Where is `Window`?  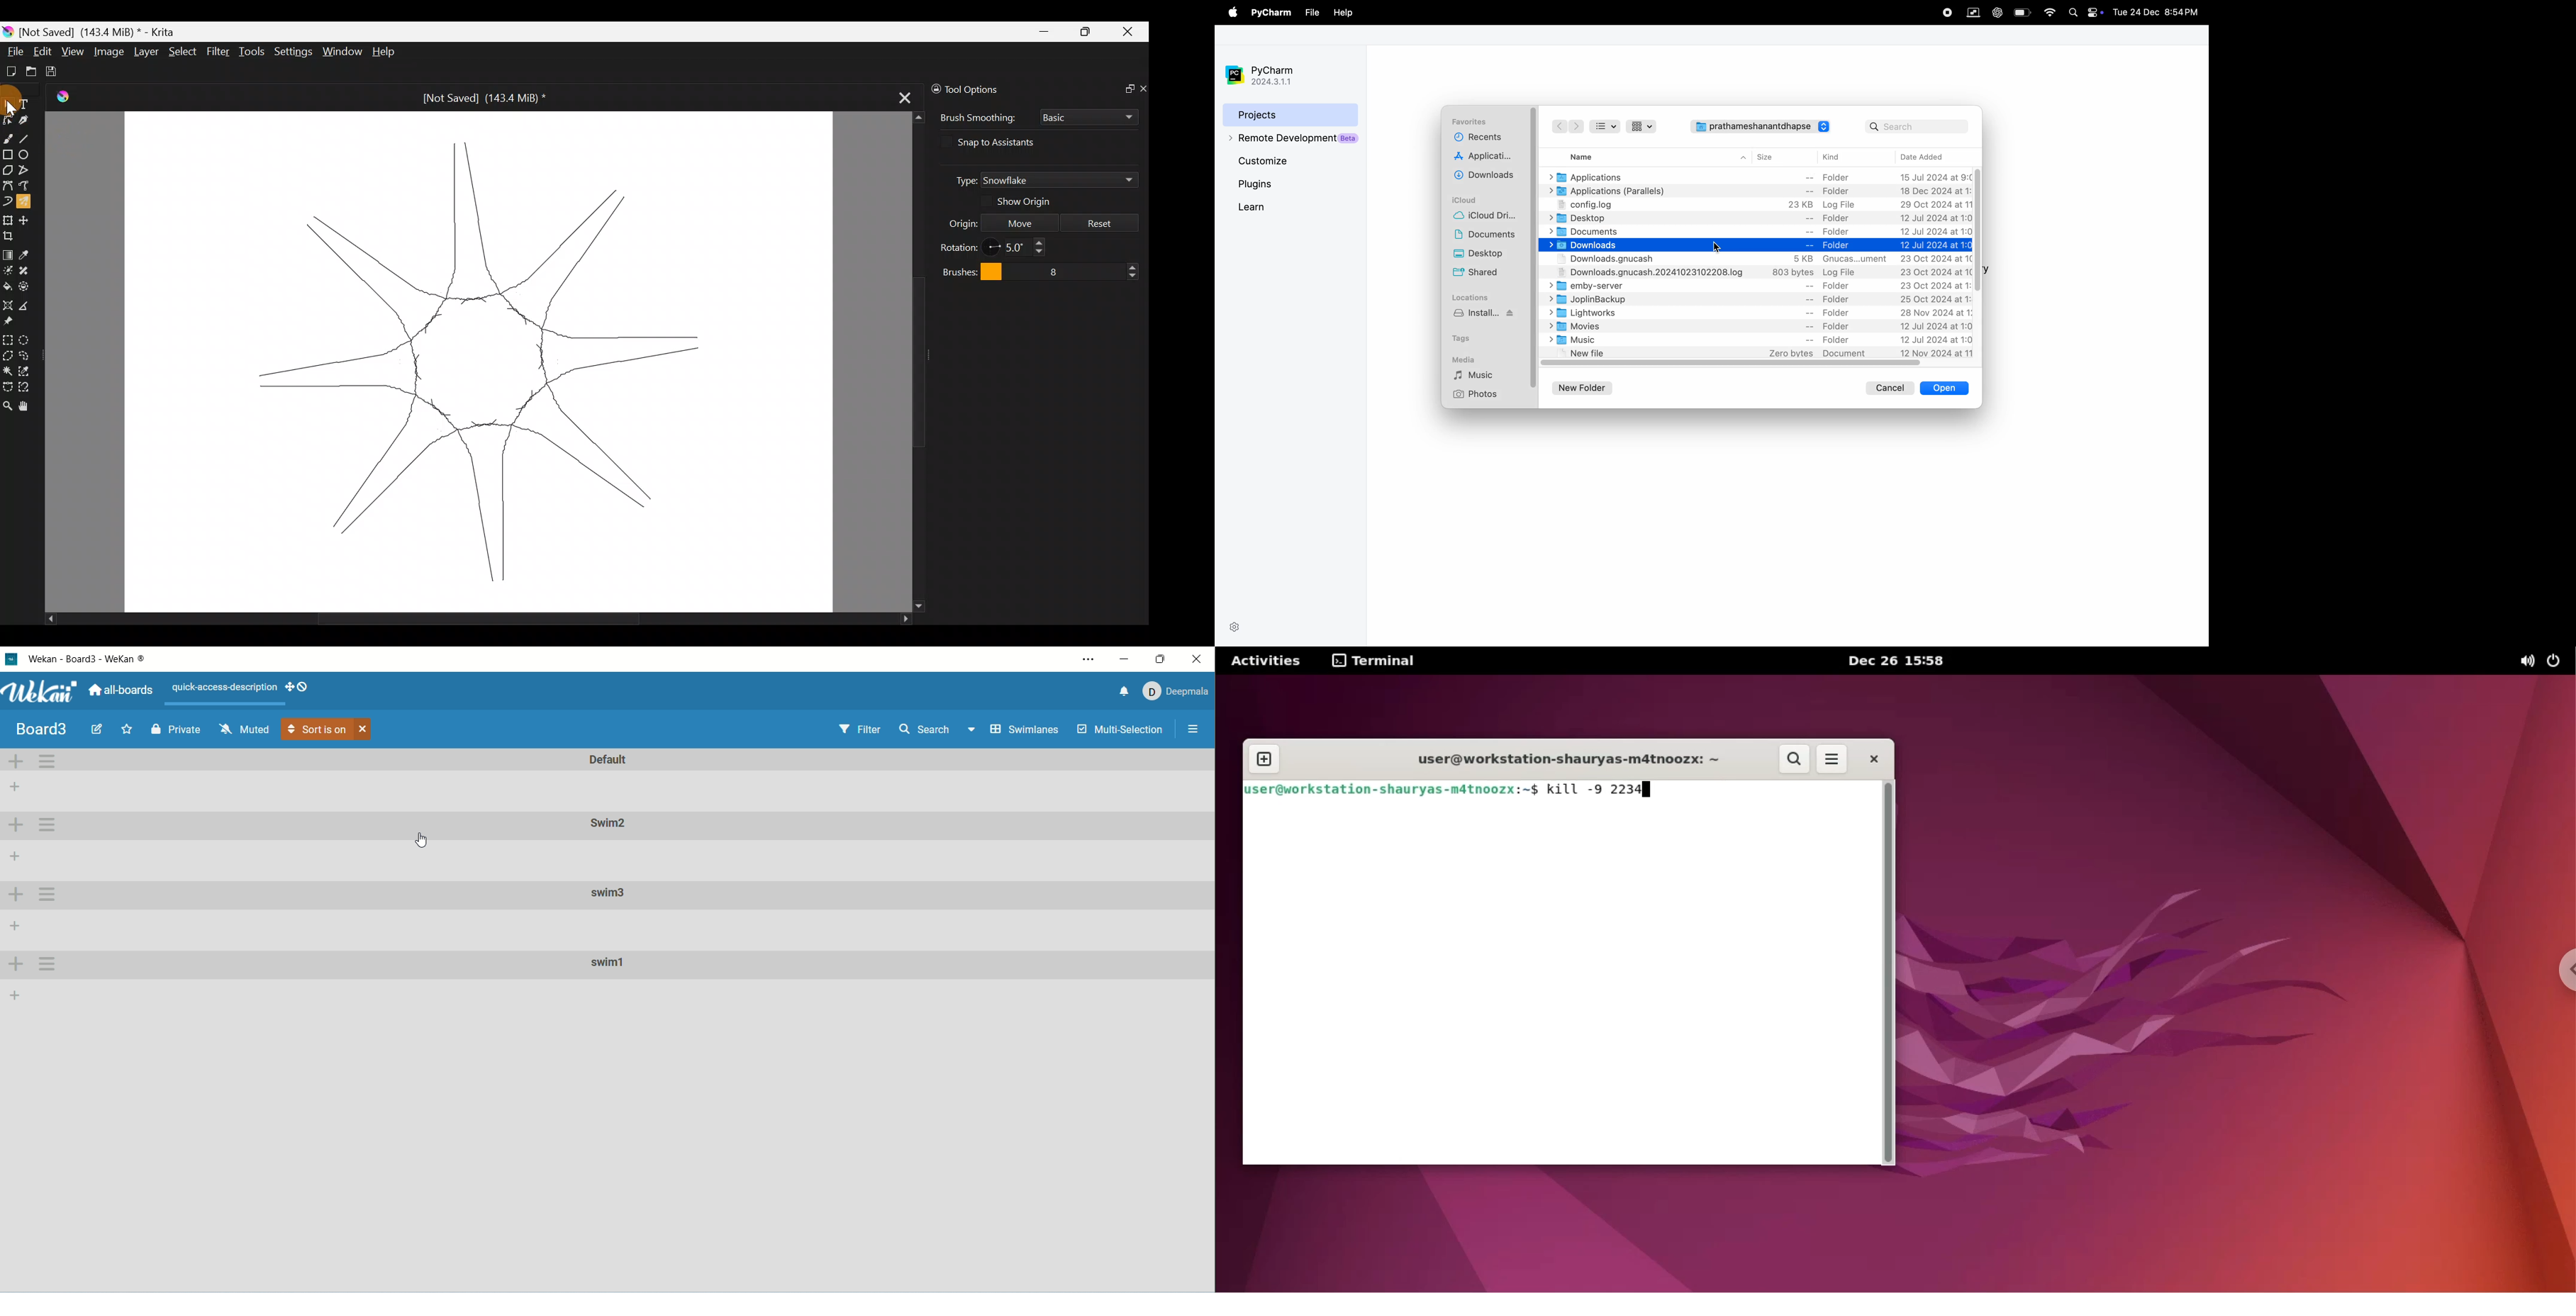
Window is located at coordinates (341, 52).